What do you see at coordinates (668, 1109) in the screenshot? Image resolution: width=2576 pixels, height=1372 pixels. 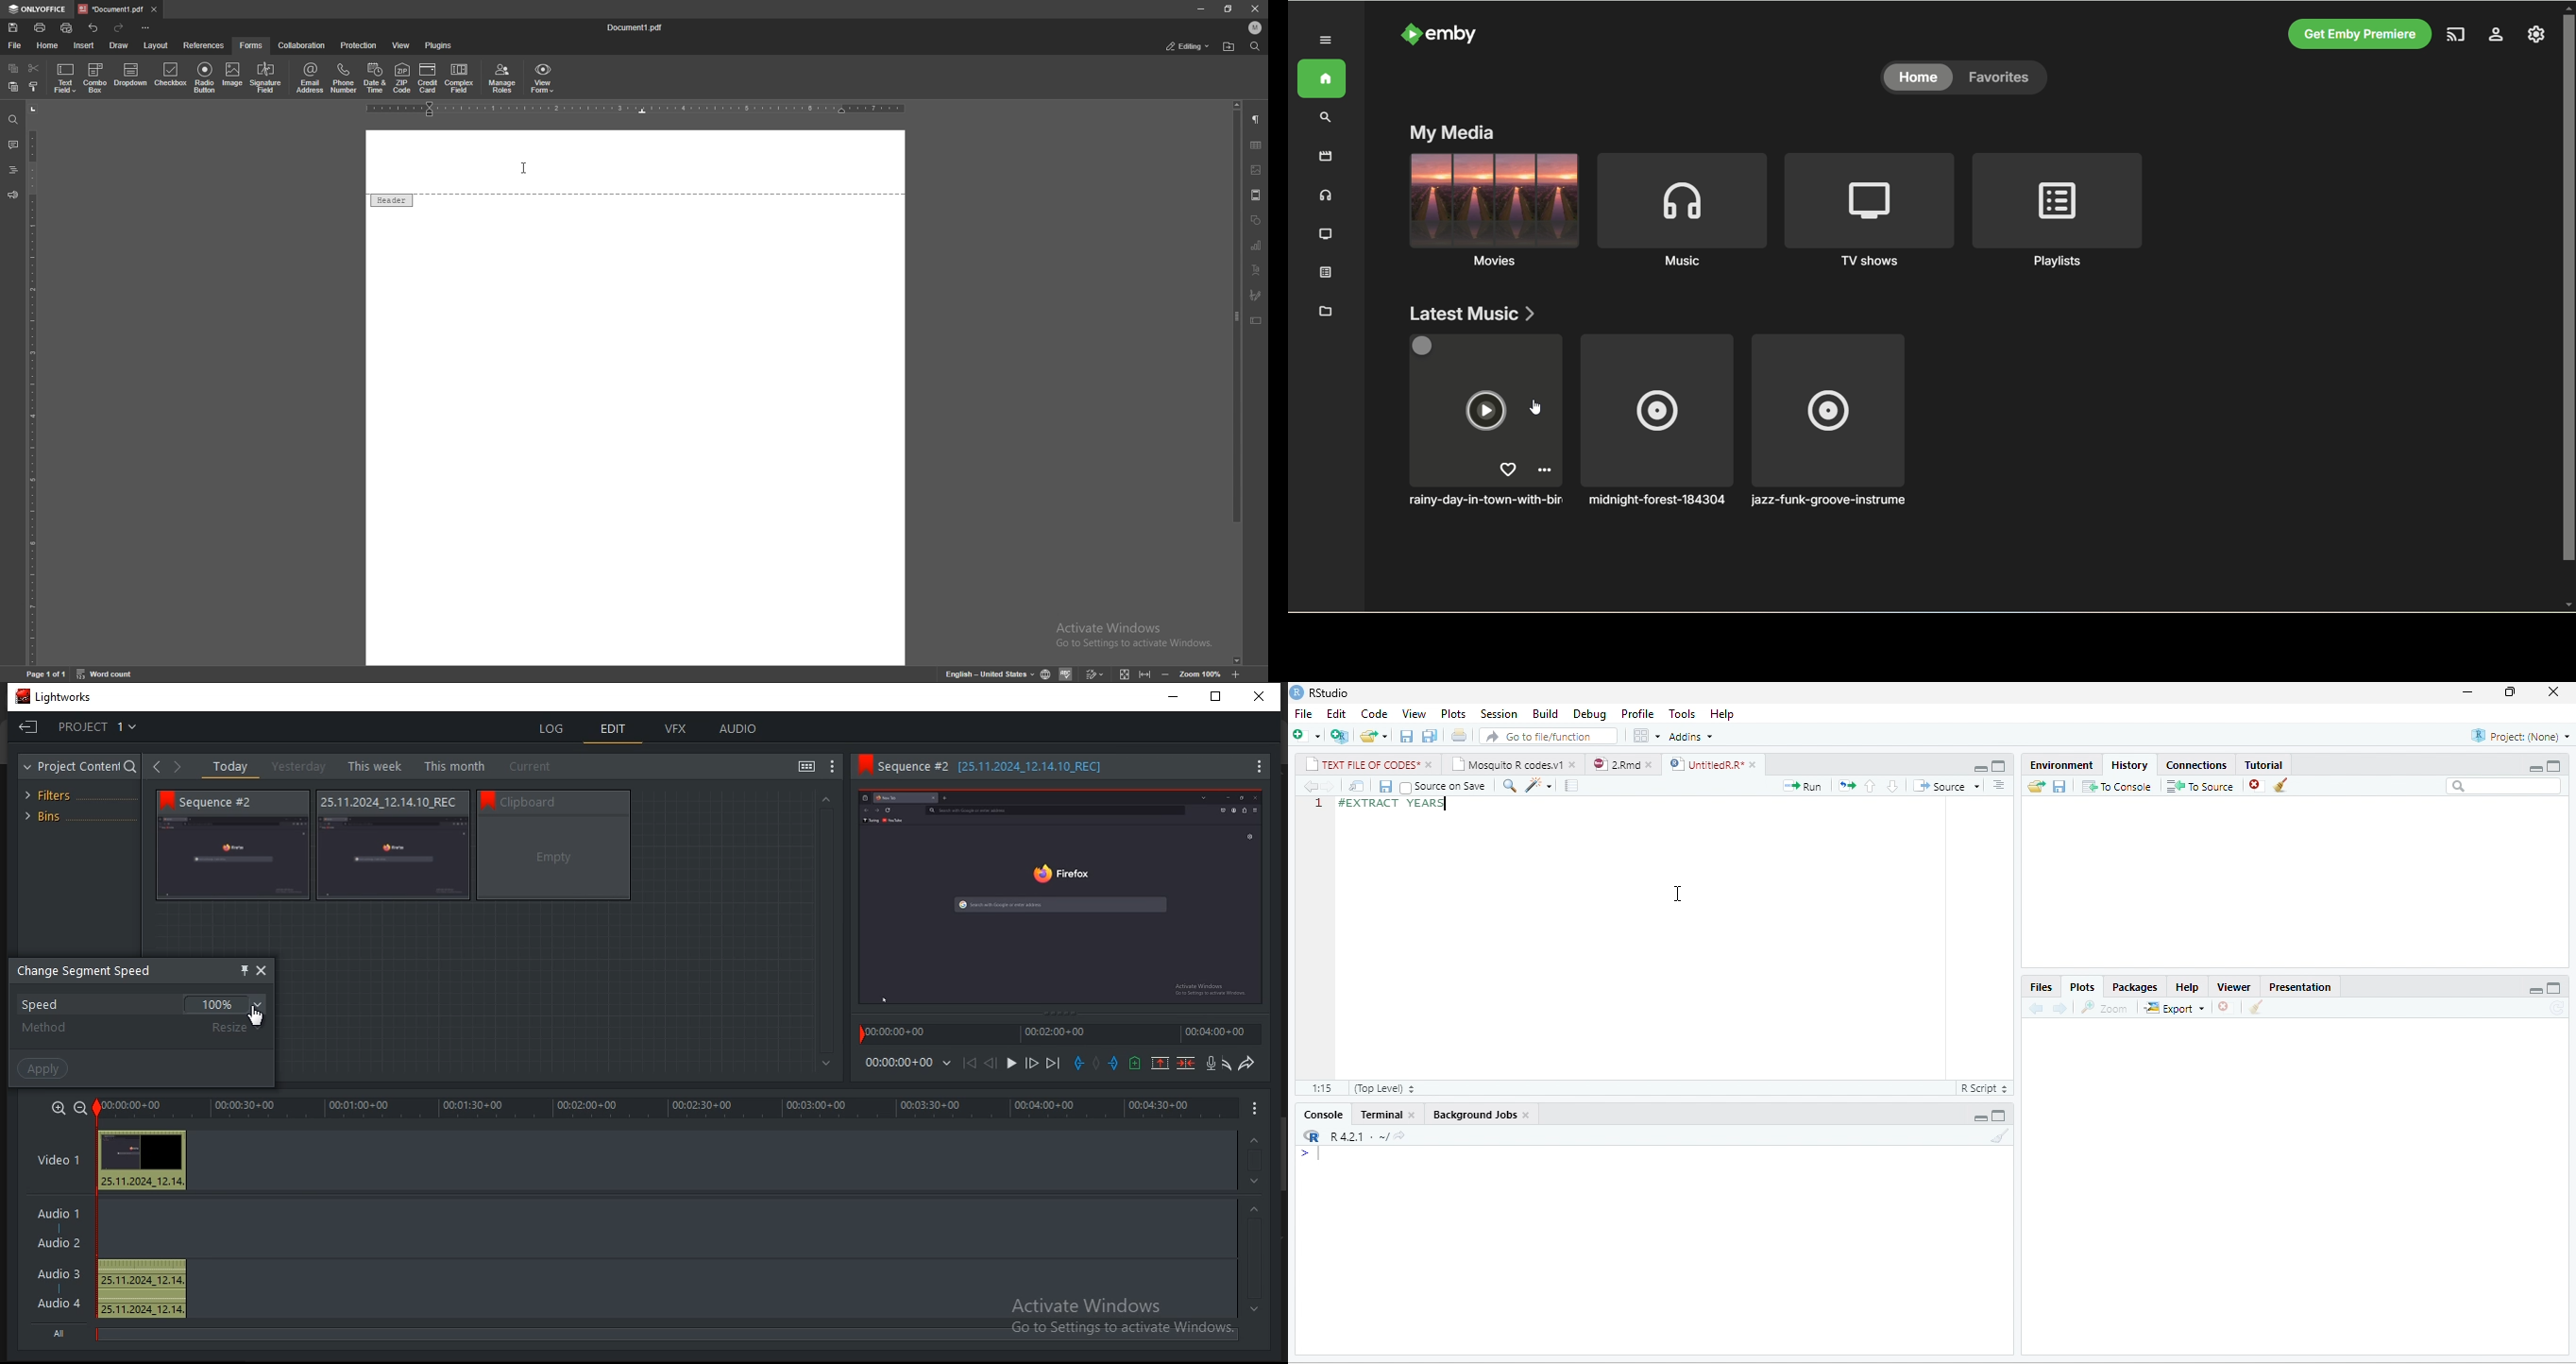 I see `timeline` at bounding box center [668, 1109].